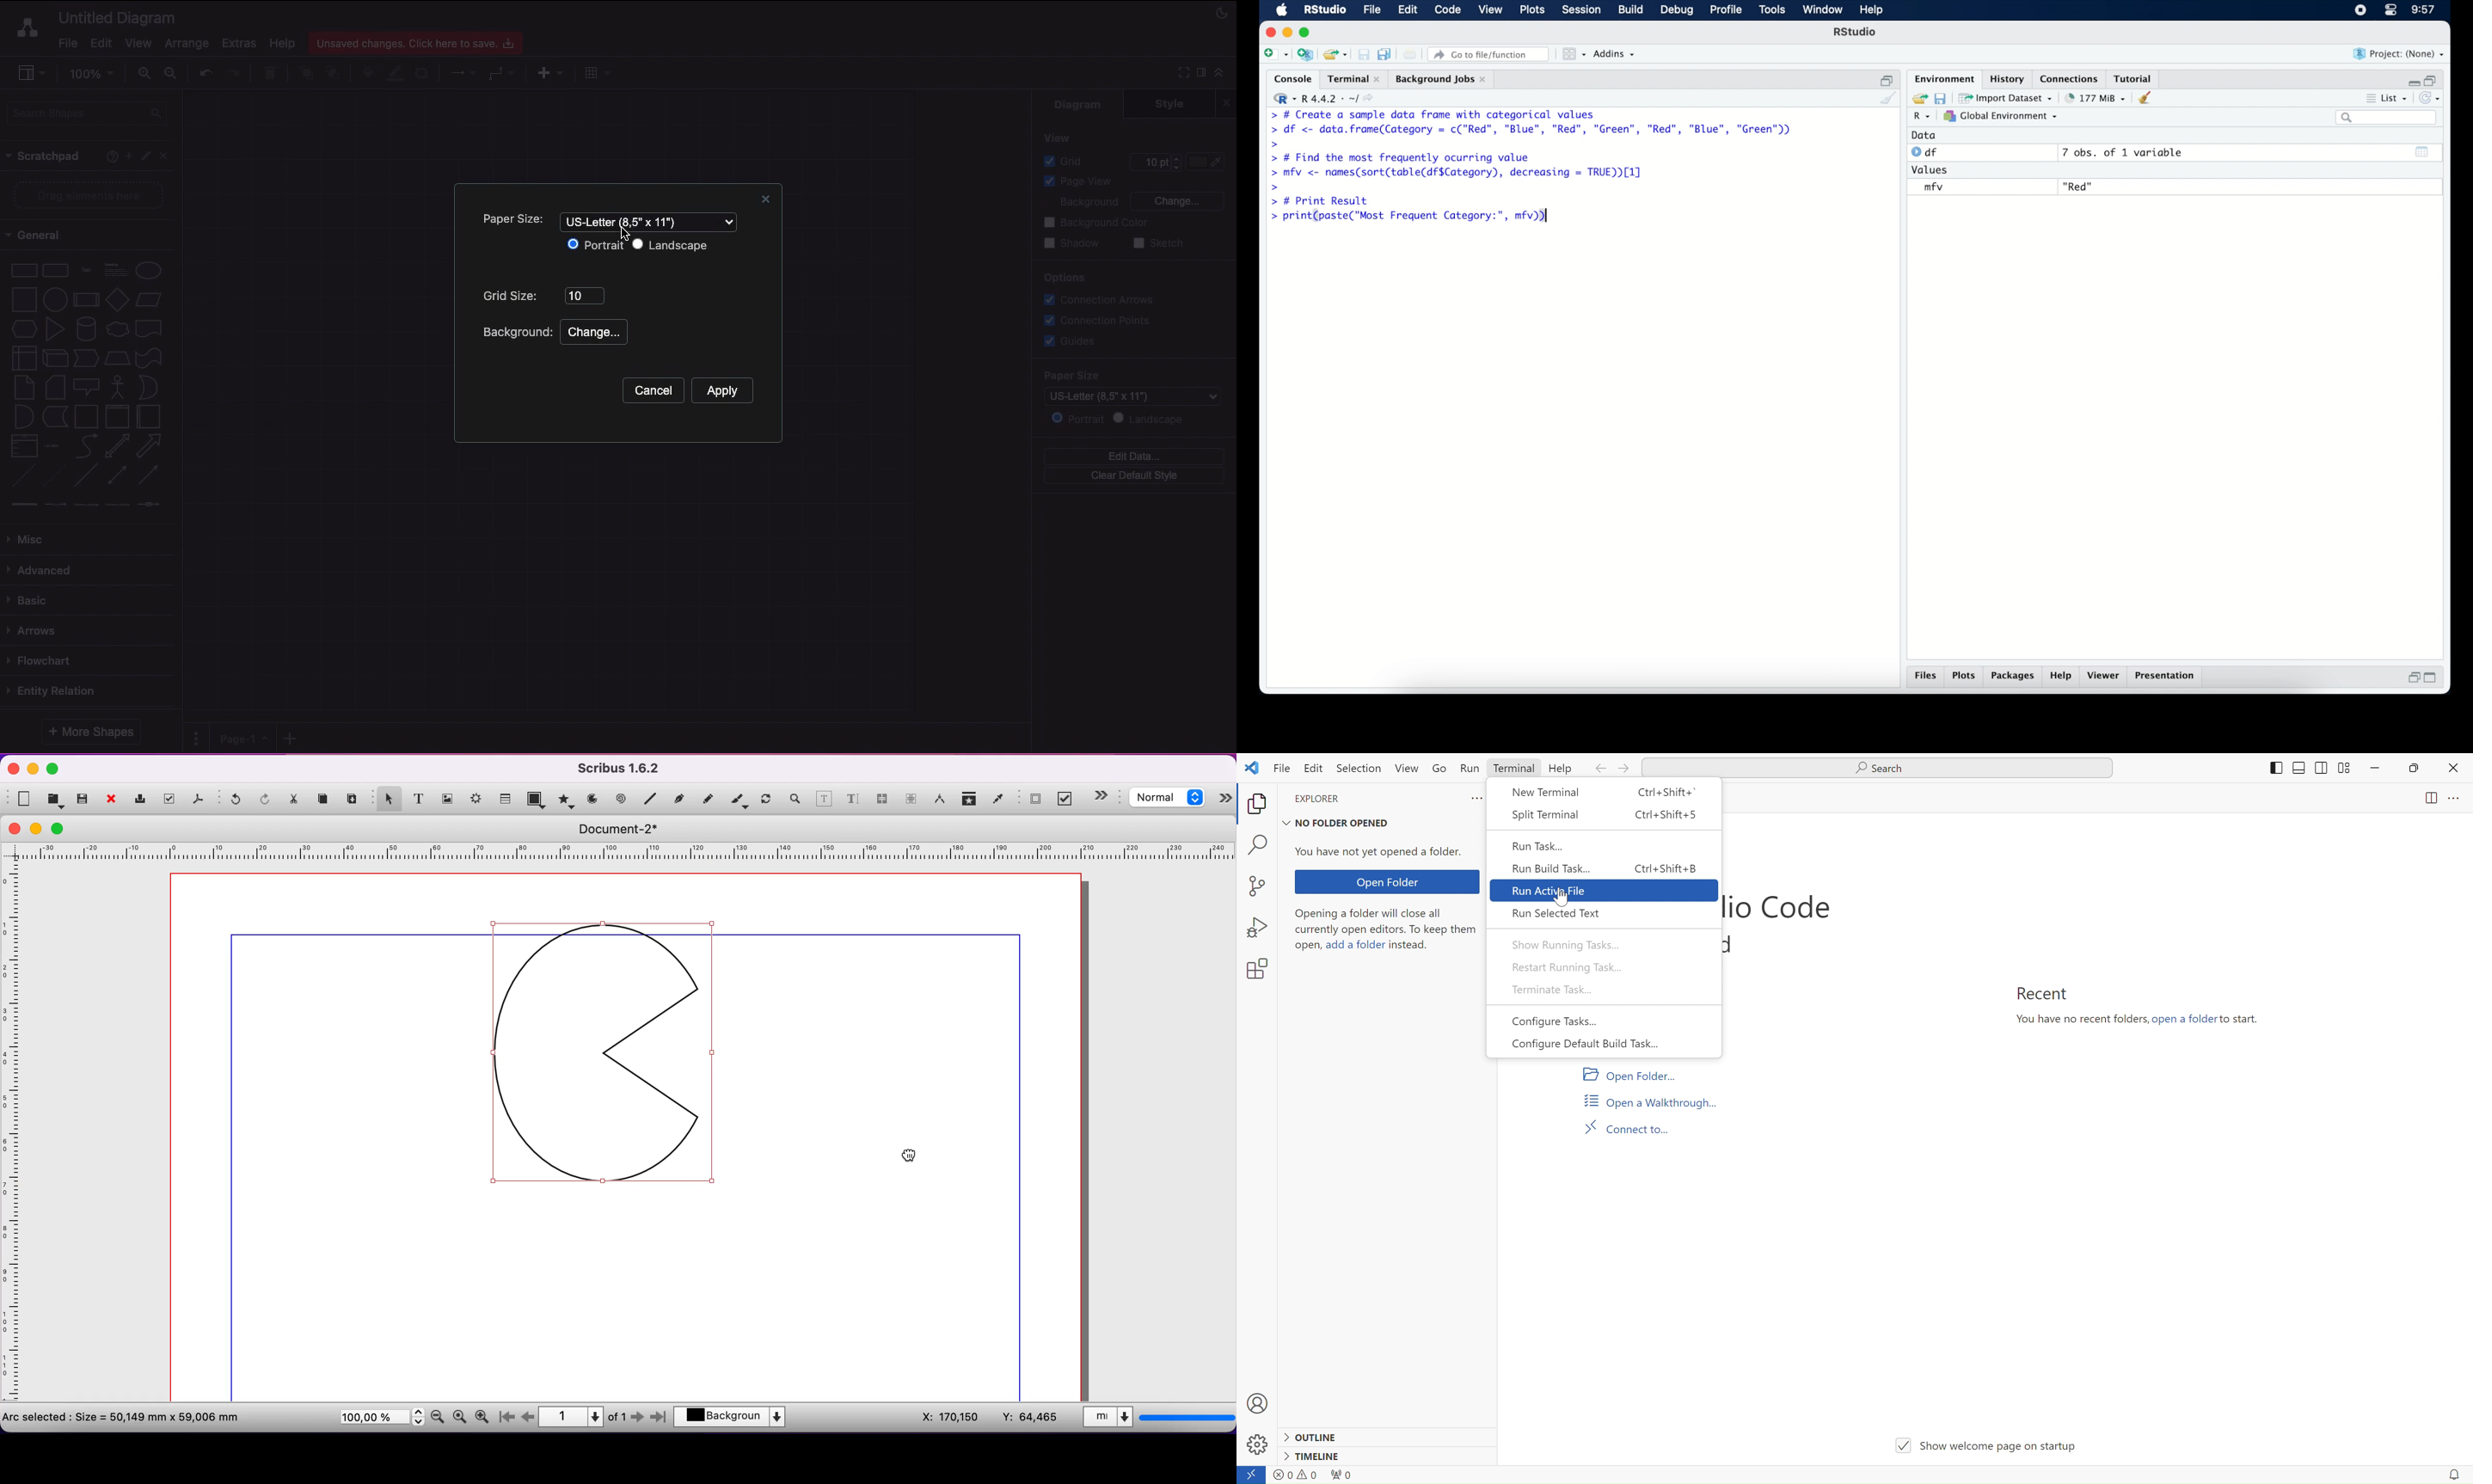 This screenshot has width=2492, height=1484. I want to click on Dotted line, so click(54, 477).